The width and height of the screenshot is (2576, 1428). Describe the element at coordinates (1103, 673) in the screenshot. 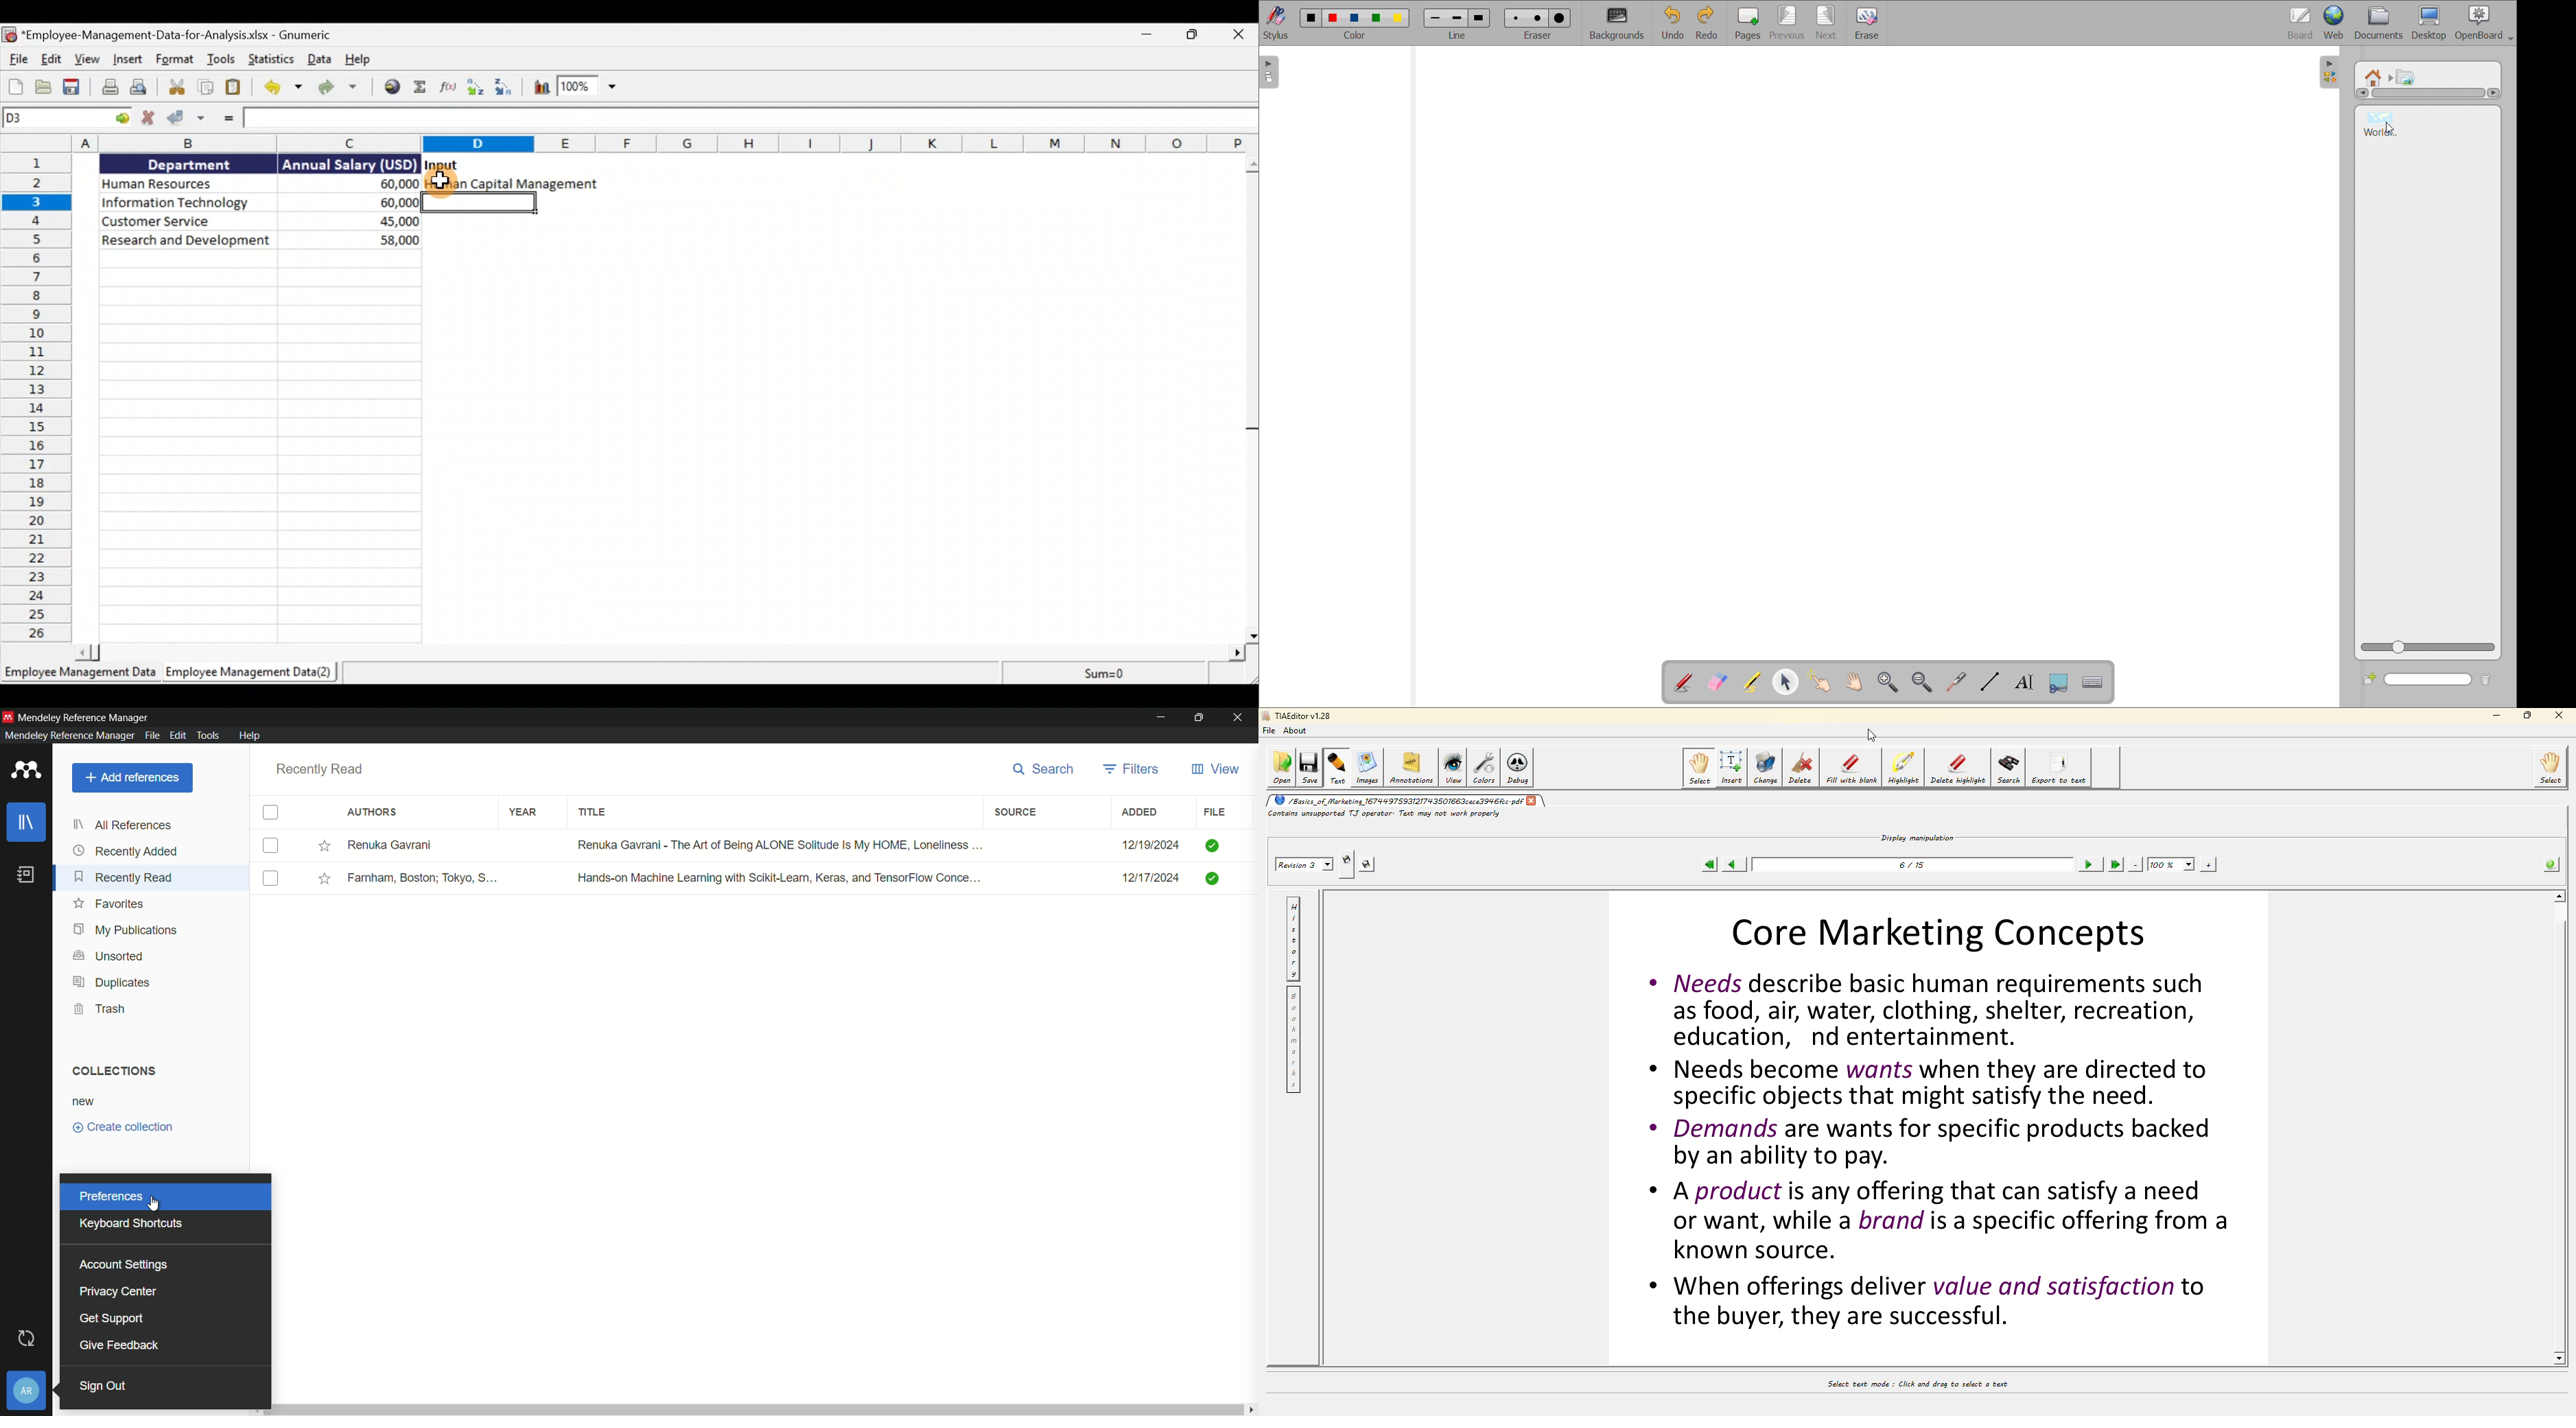

I see `Sum=0` at that location.